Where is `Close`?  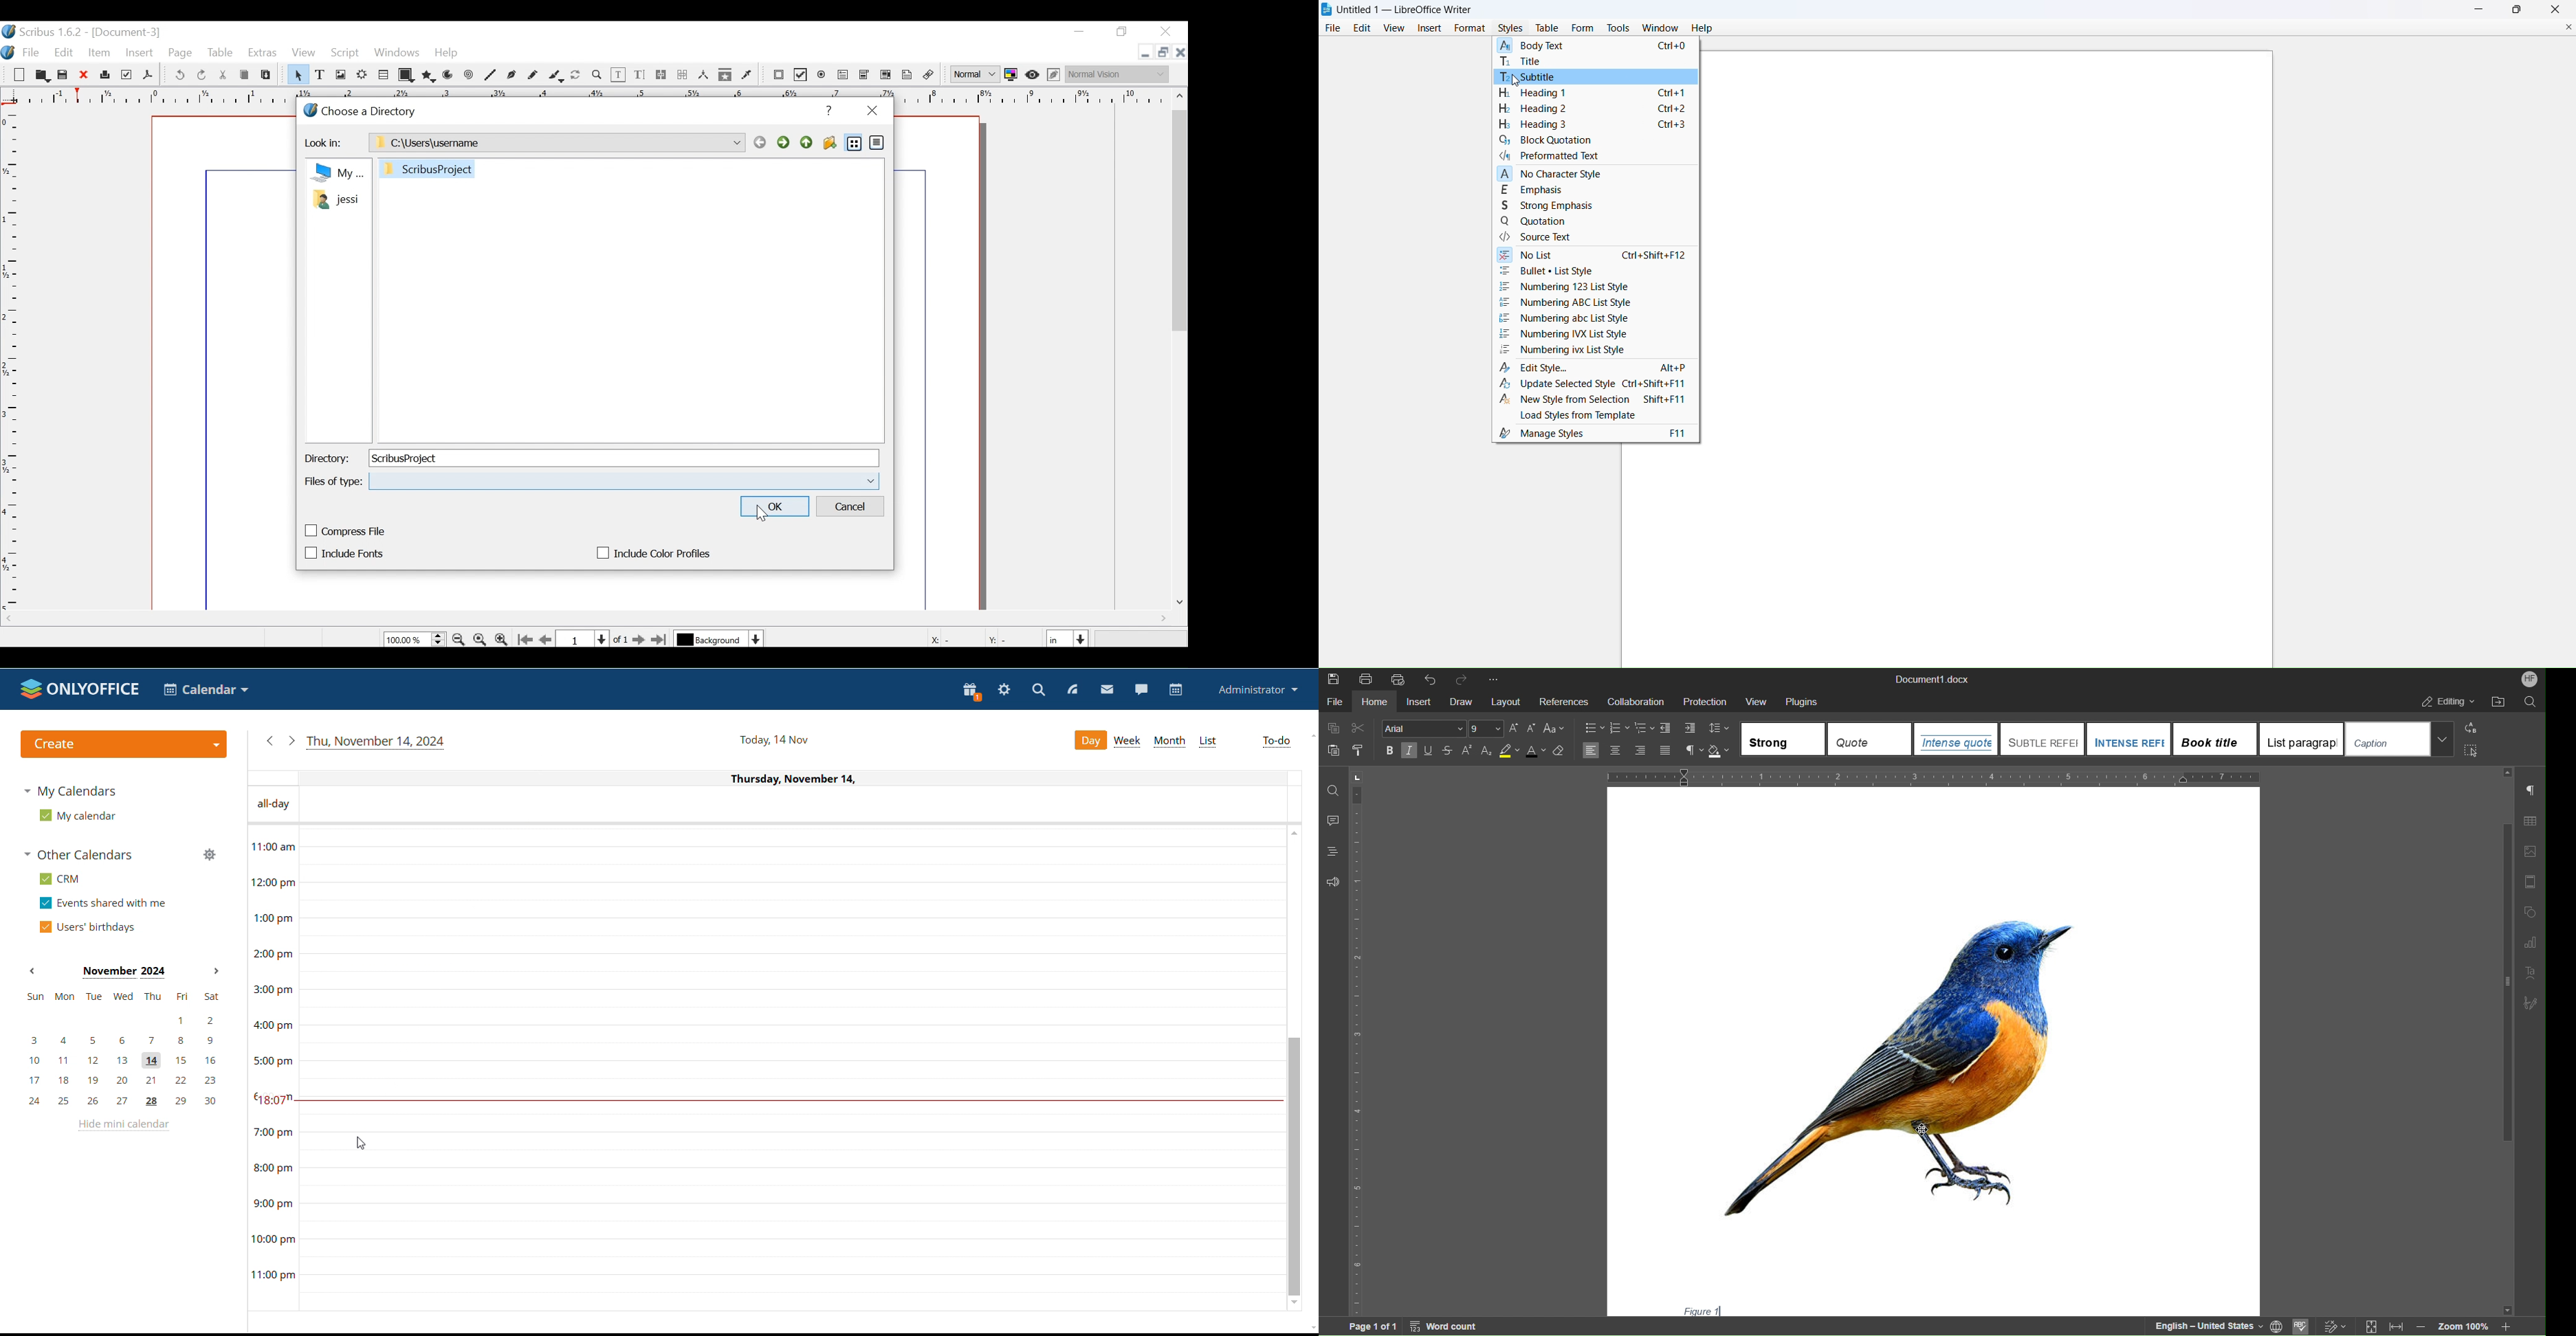
Close is located at coordinates (84, 75).